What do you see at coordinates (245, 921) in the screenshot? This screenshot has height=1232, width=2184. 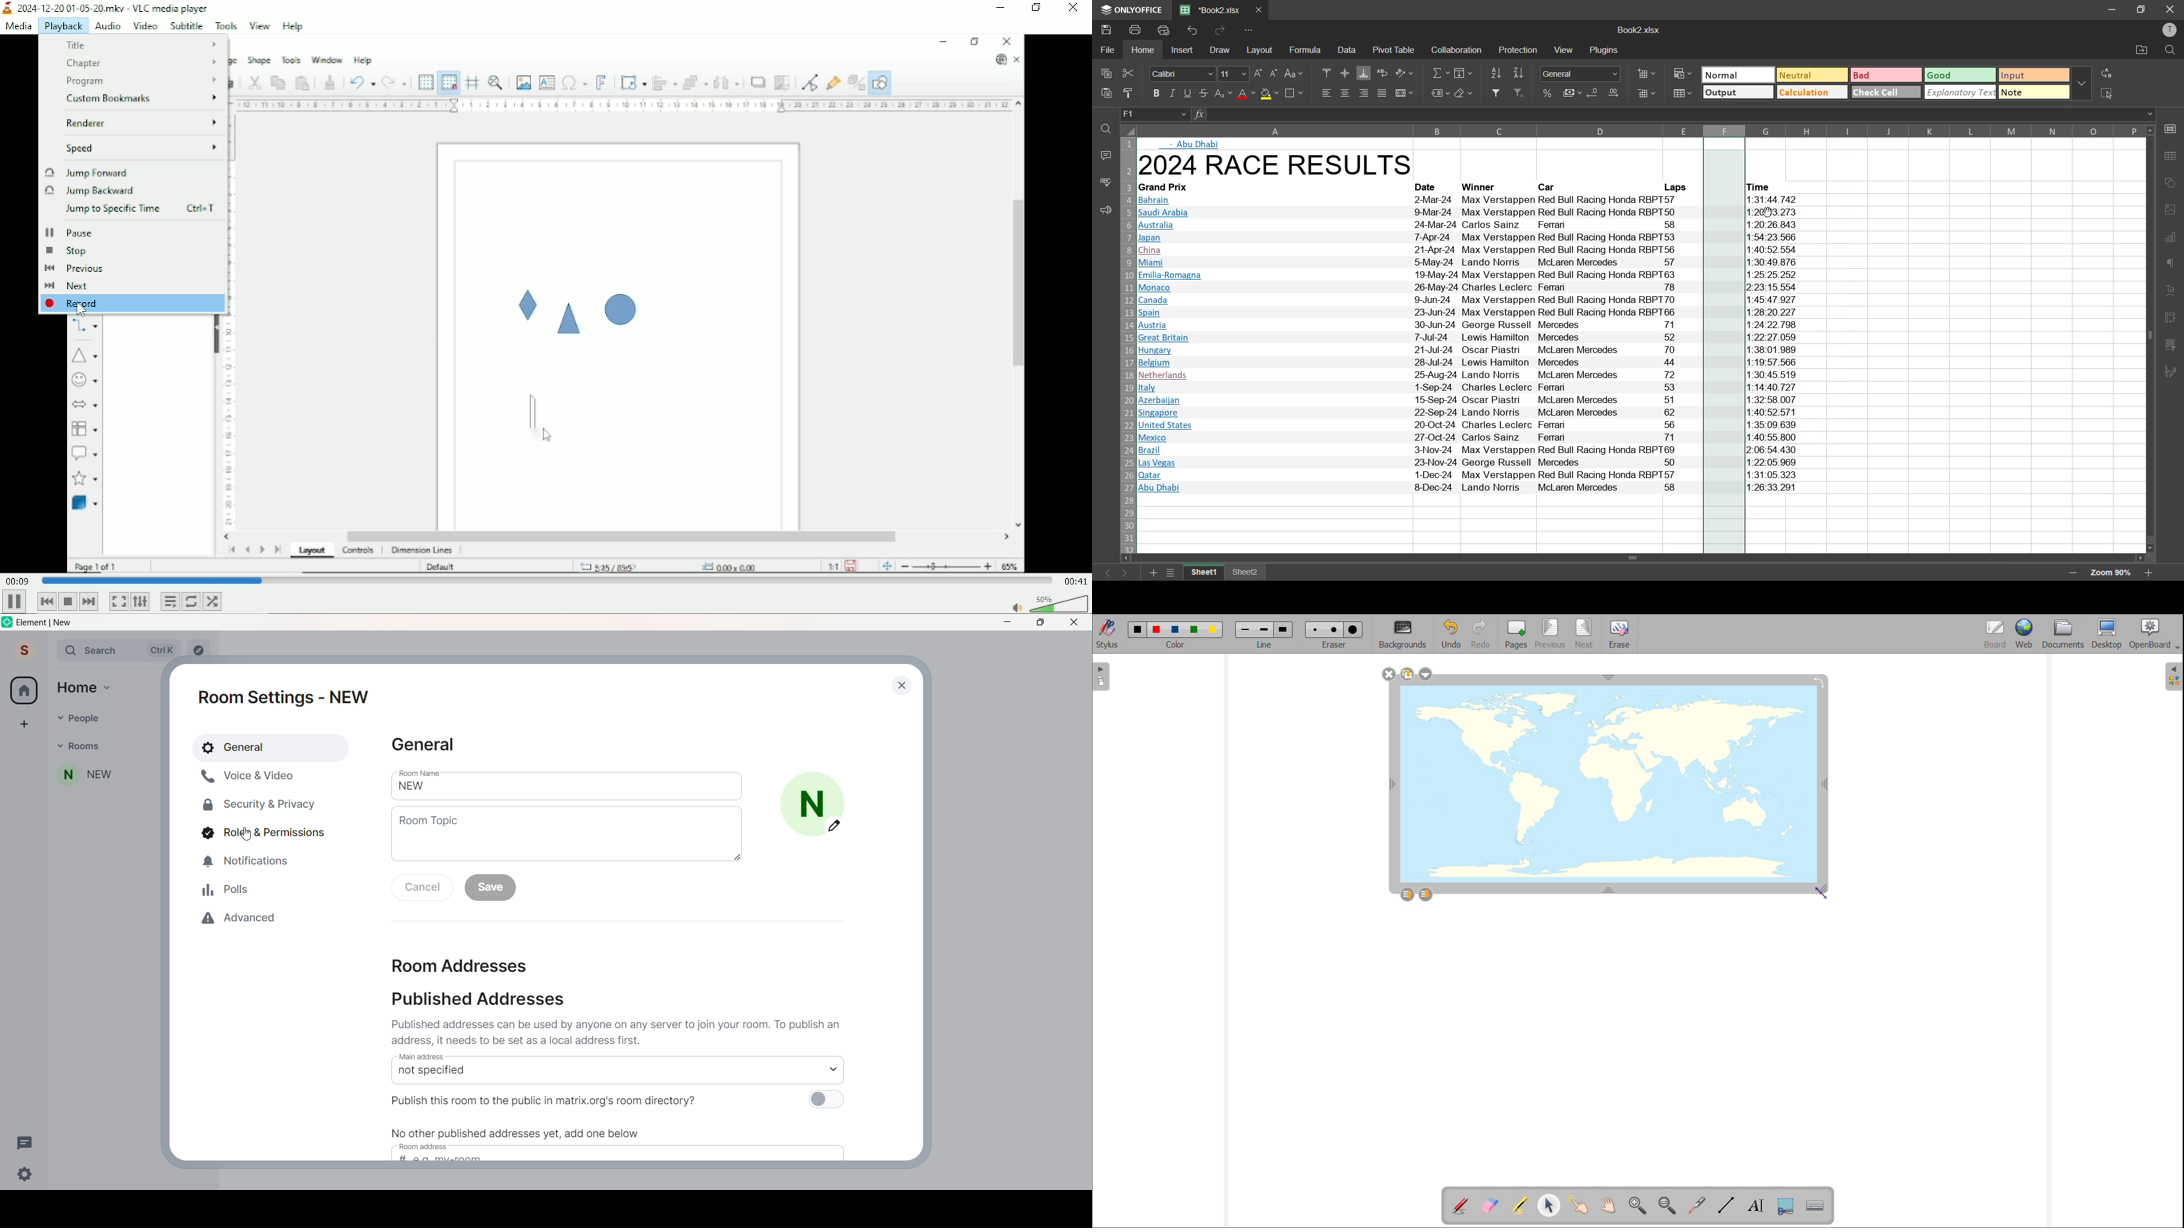 I see `advanced` at bounding box center [245, 921].